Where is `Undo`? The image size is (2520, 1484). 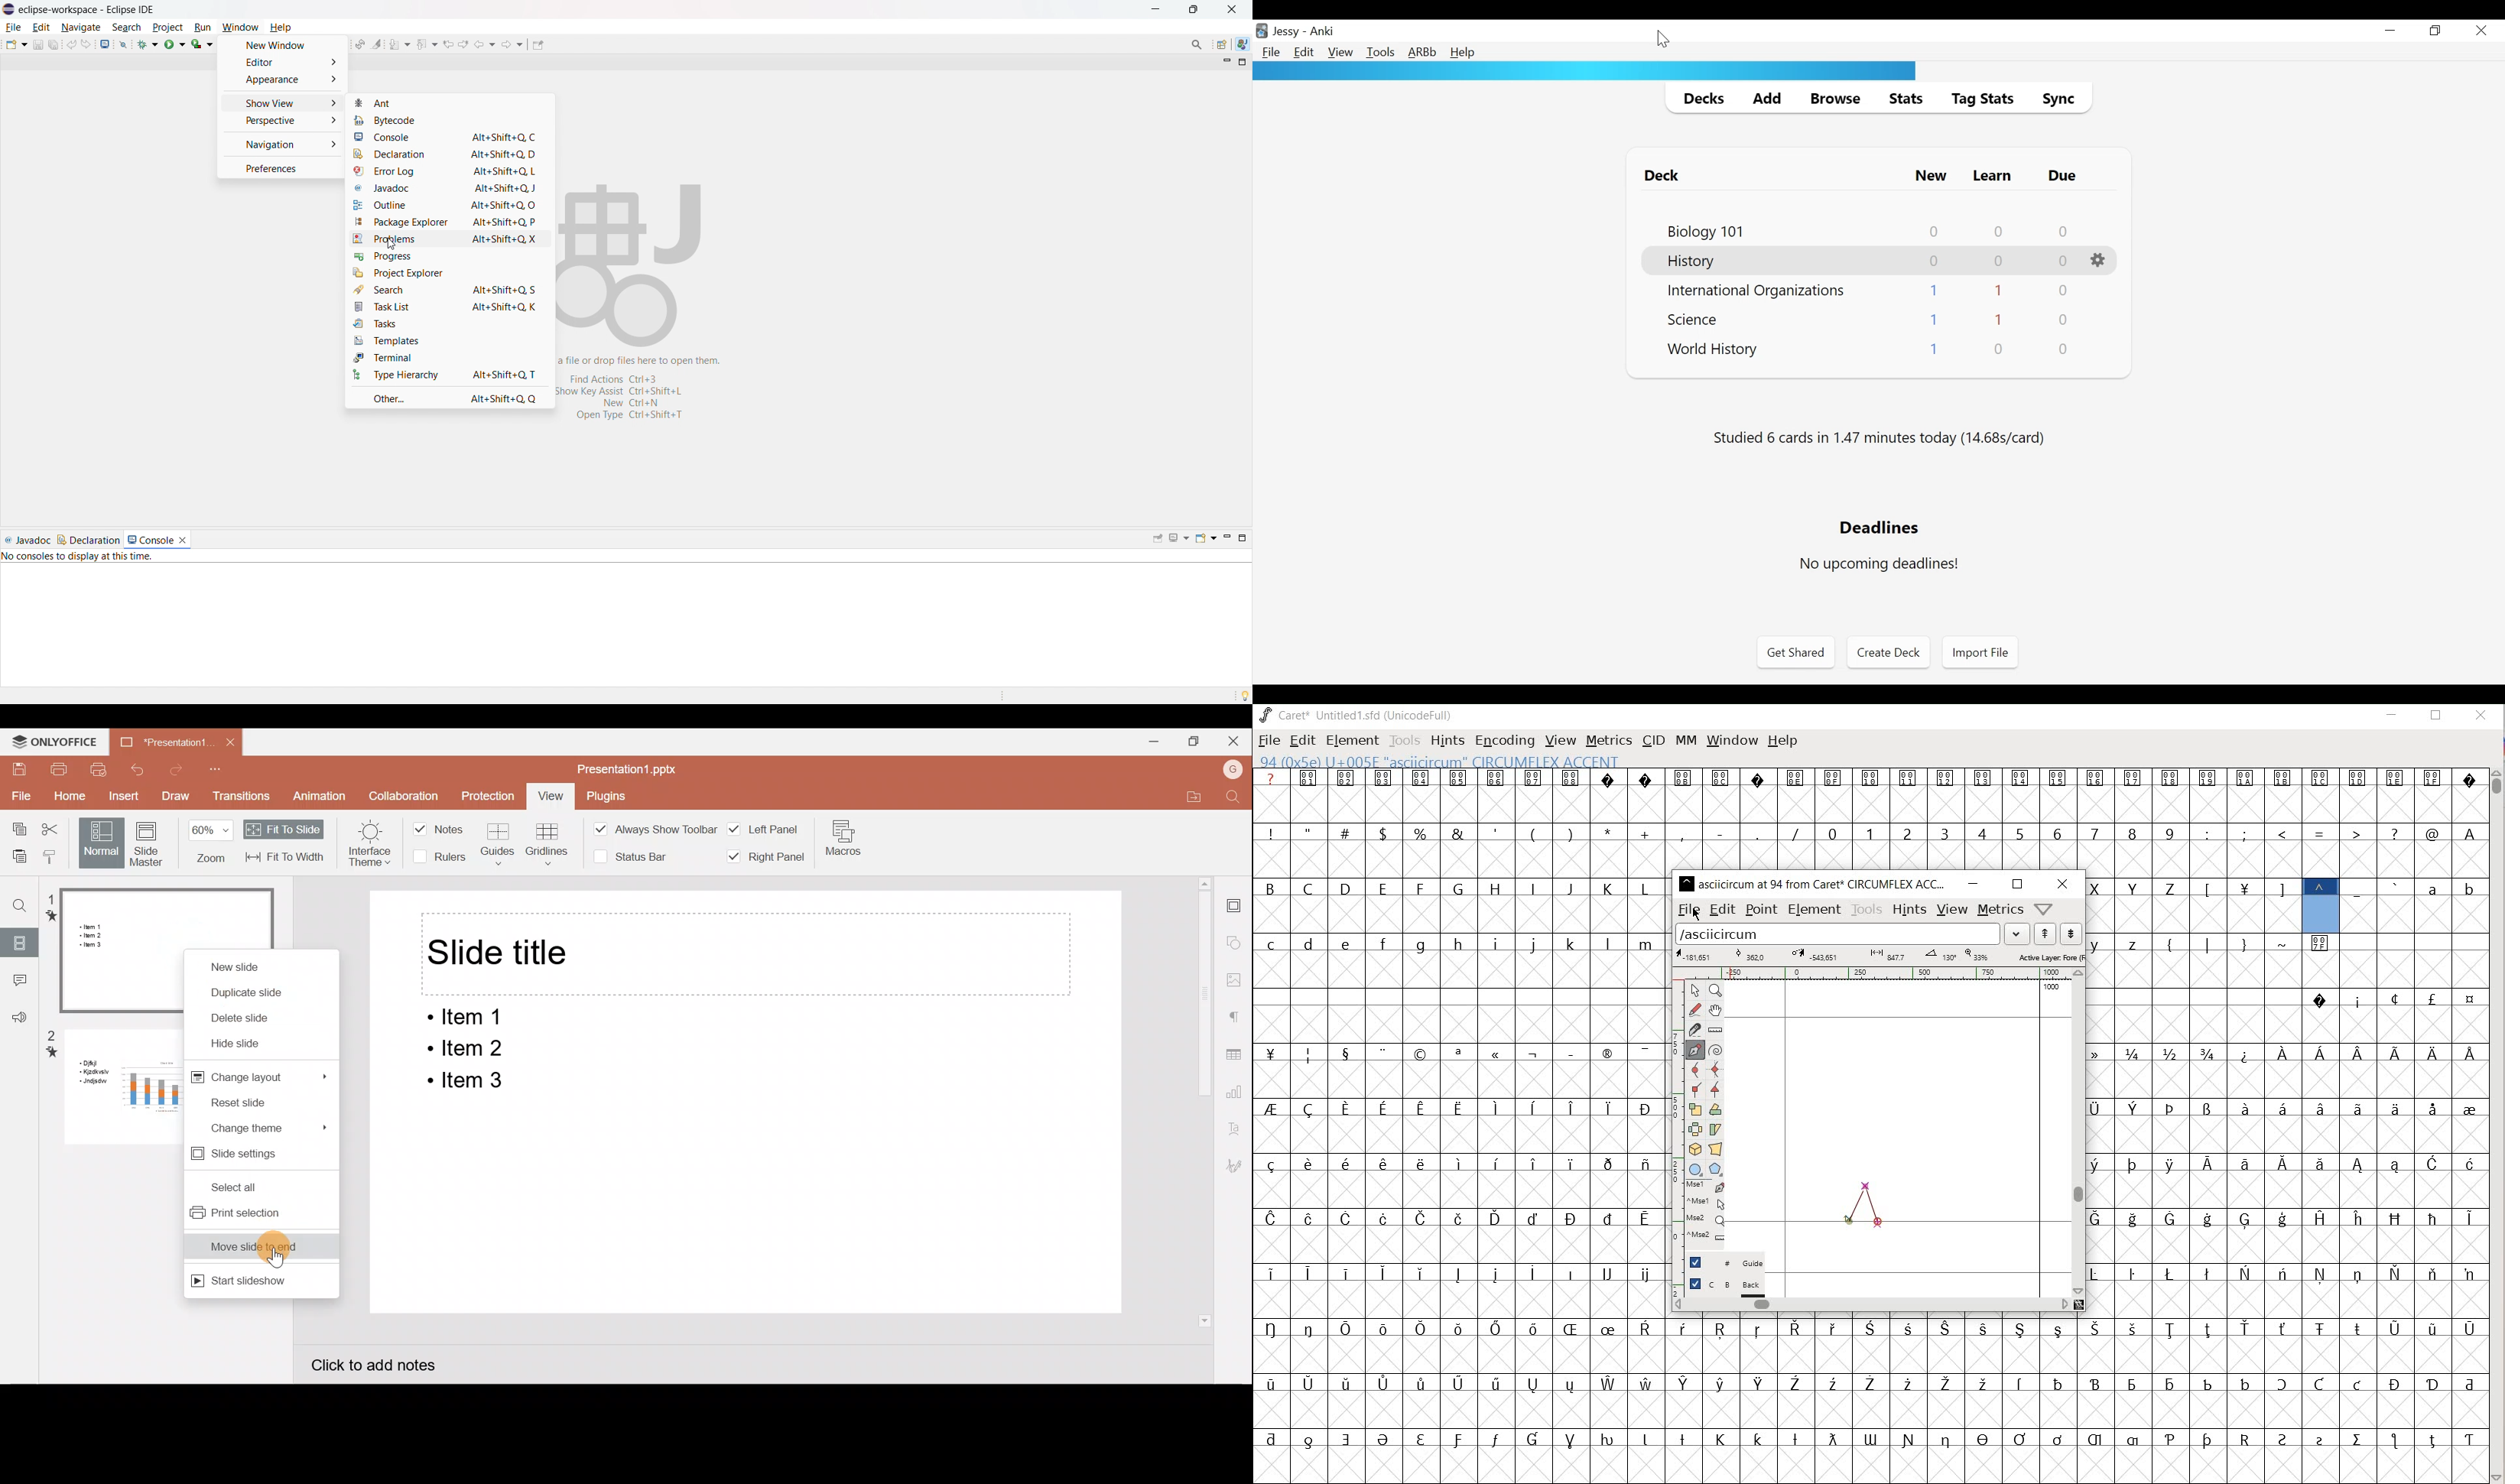
Undo is located at coordinates (140, 769).